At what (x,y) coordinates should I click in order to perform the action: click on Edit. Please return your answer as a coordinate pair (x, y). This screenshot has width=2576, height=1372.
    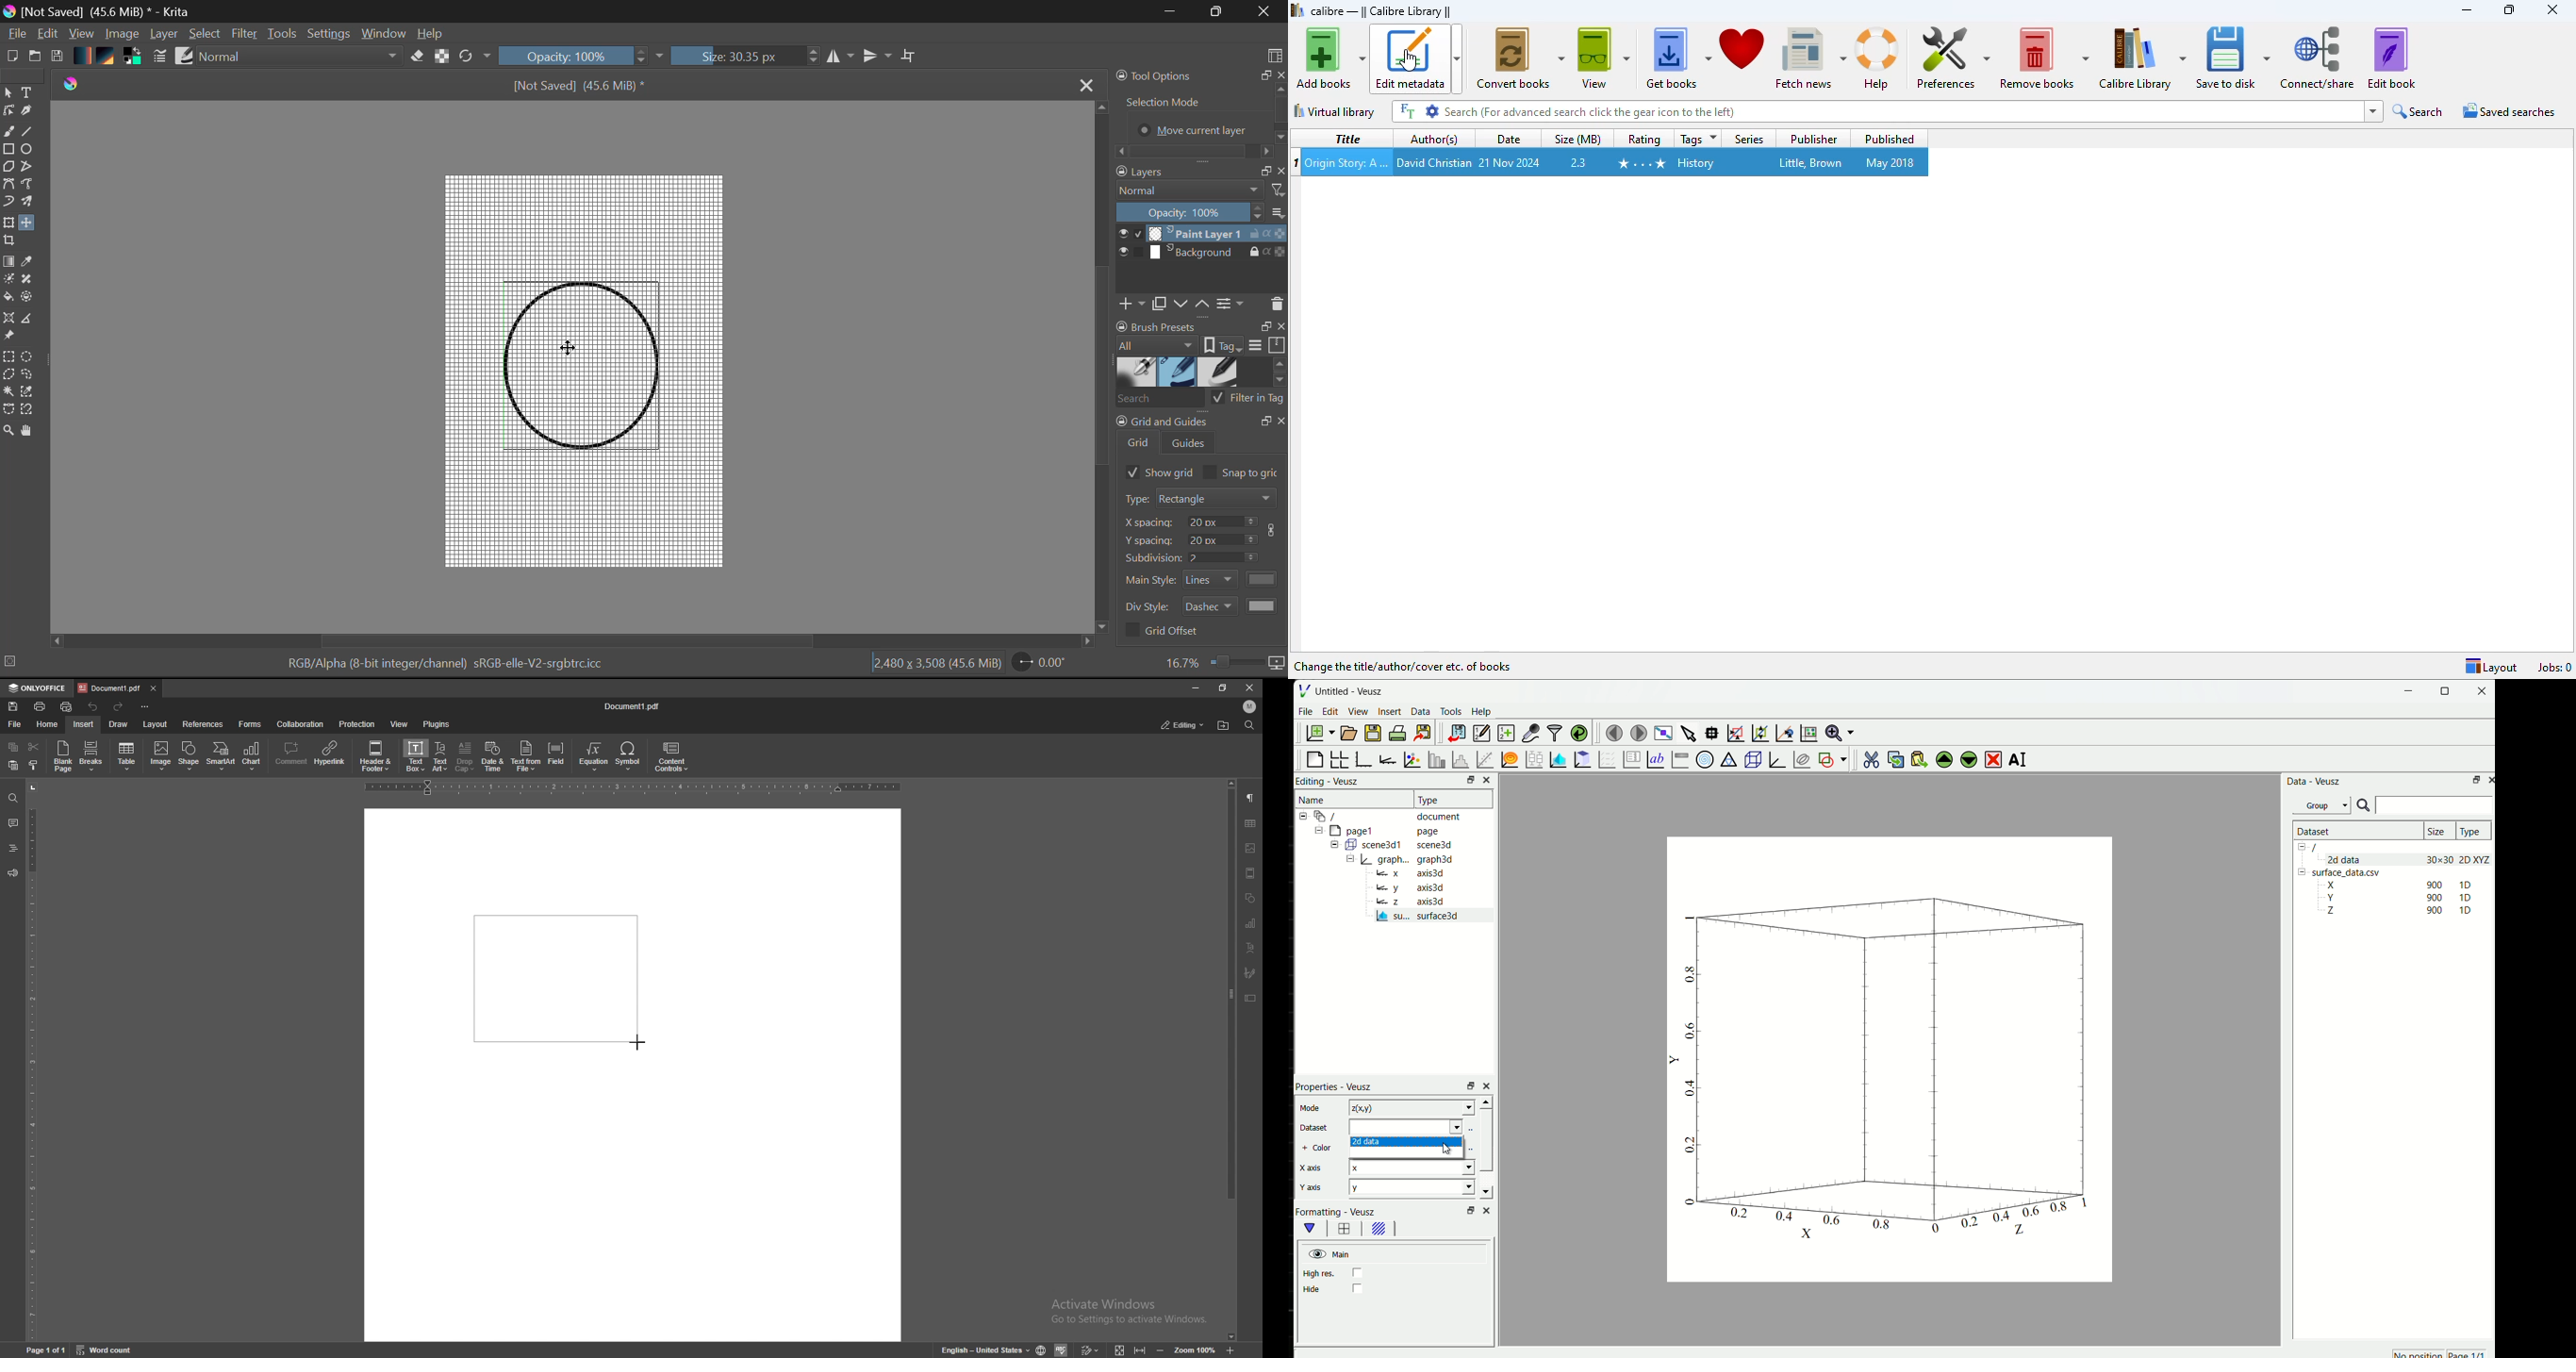
    Looking at the image, I should click on (1331, 711).